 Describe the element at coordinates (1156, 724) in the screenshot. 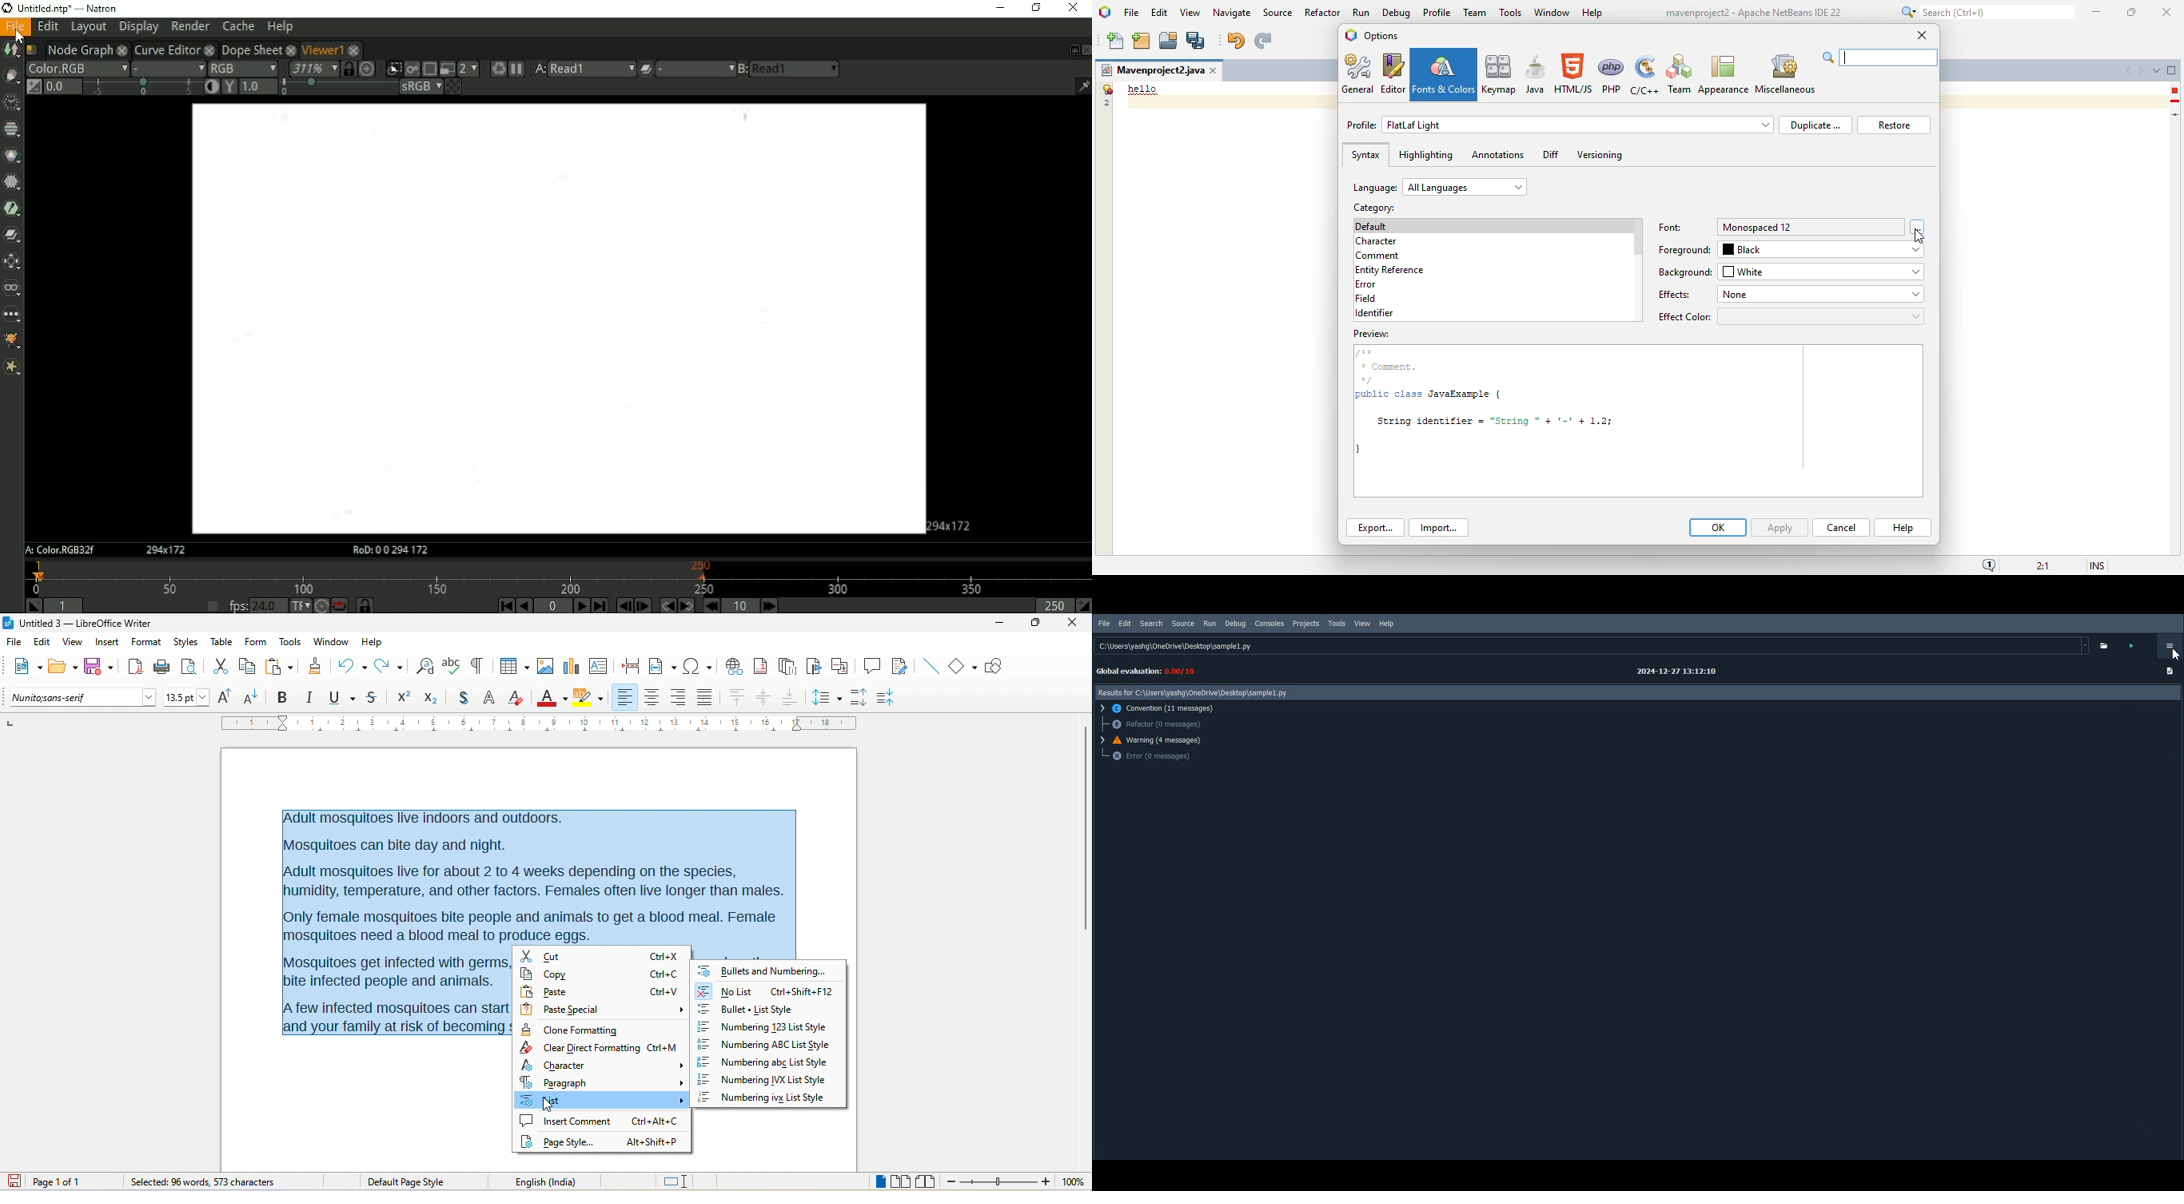

I see `Reactor` at that location.